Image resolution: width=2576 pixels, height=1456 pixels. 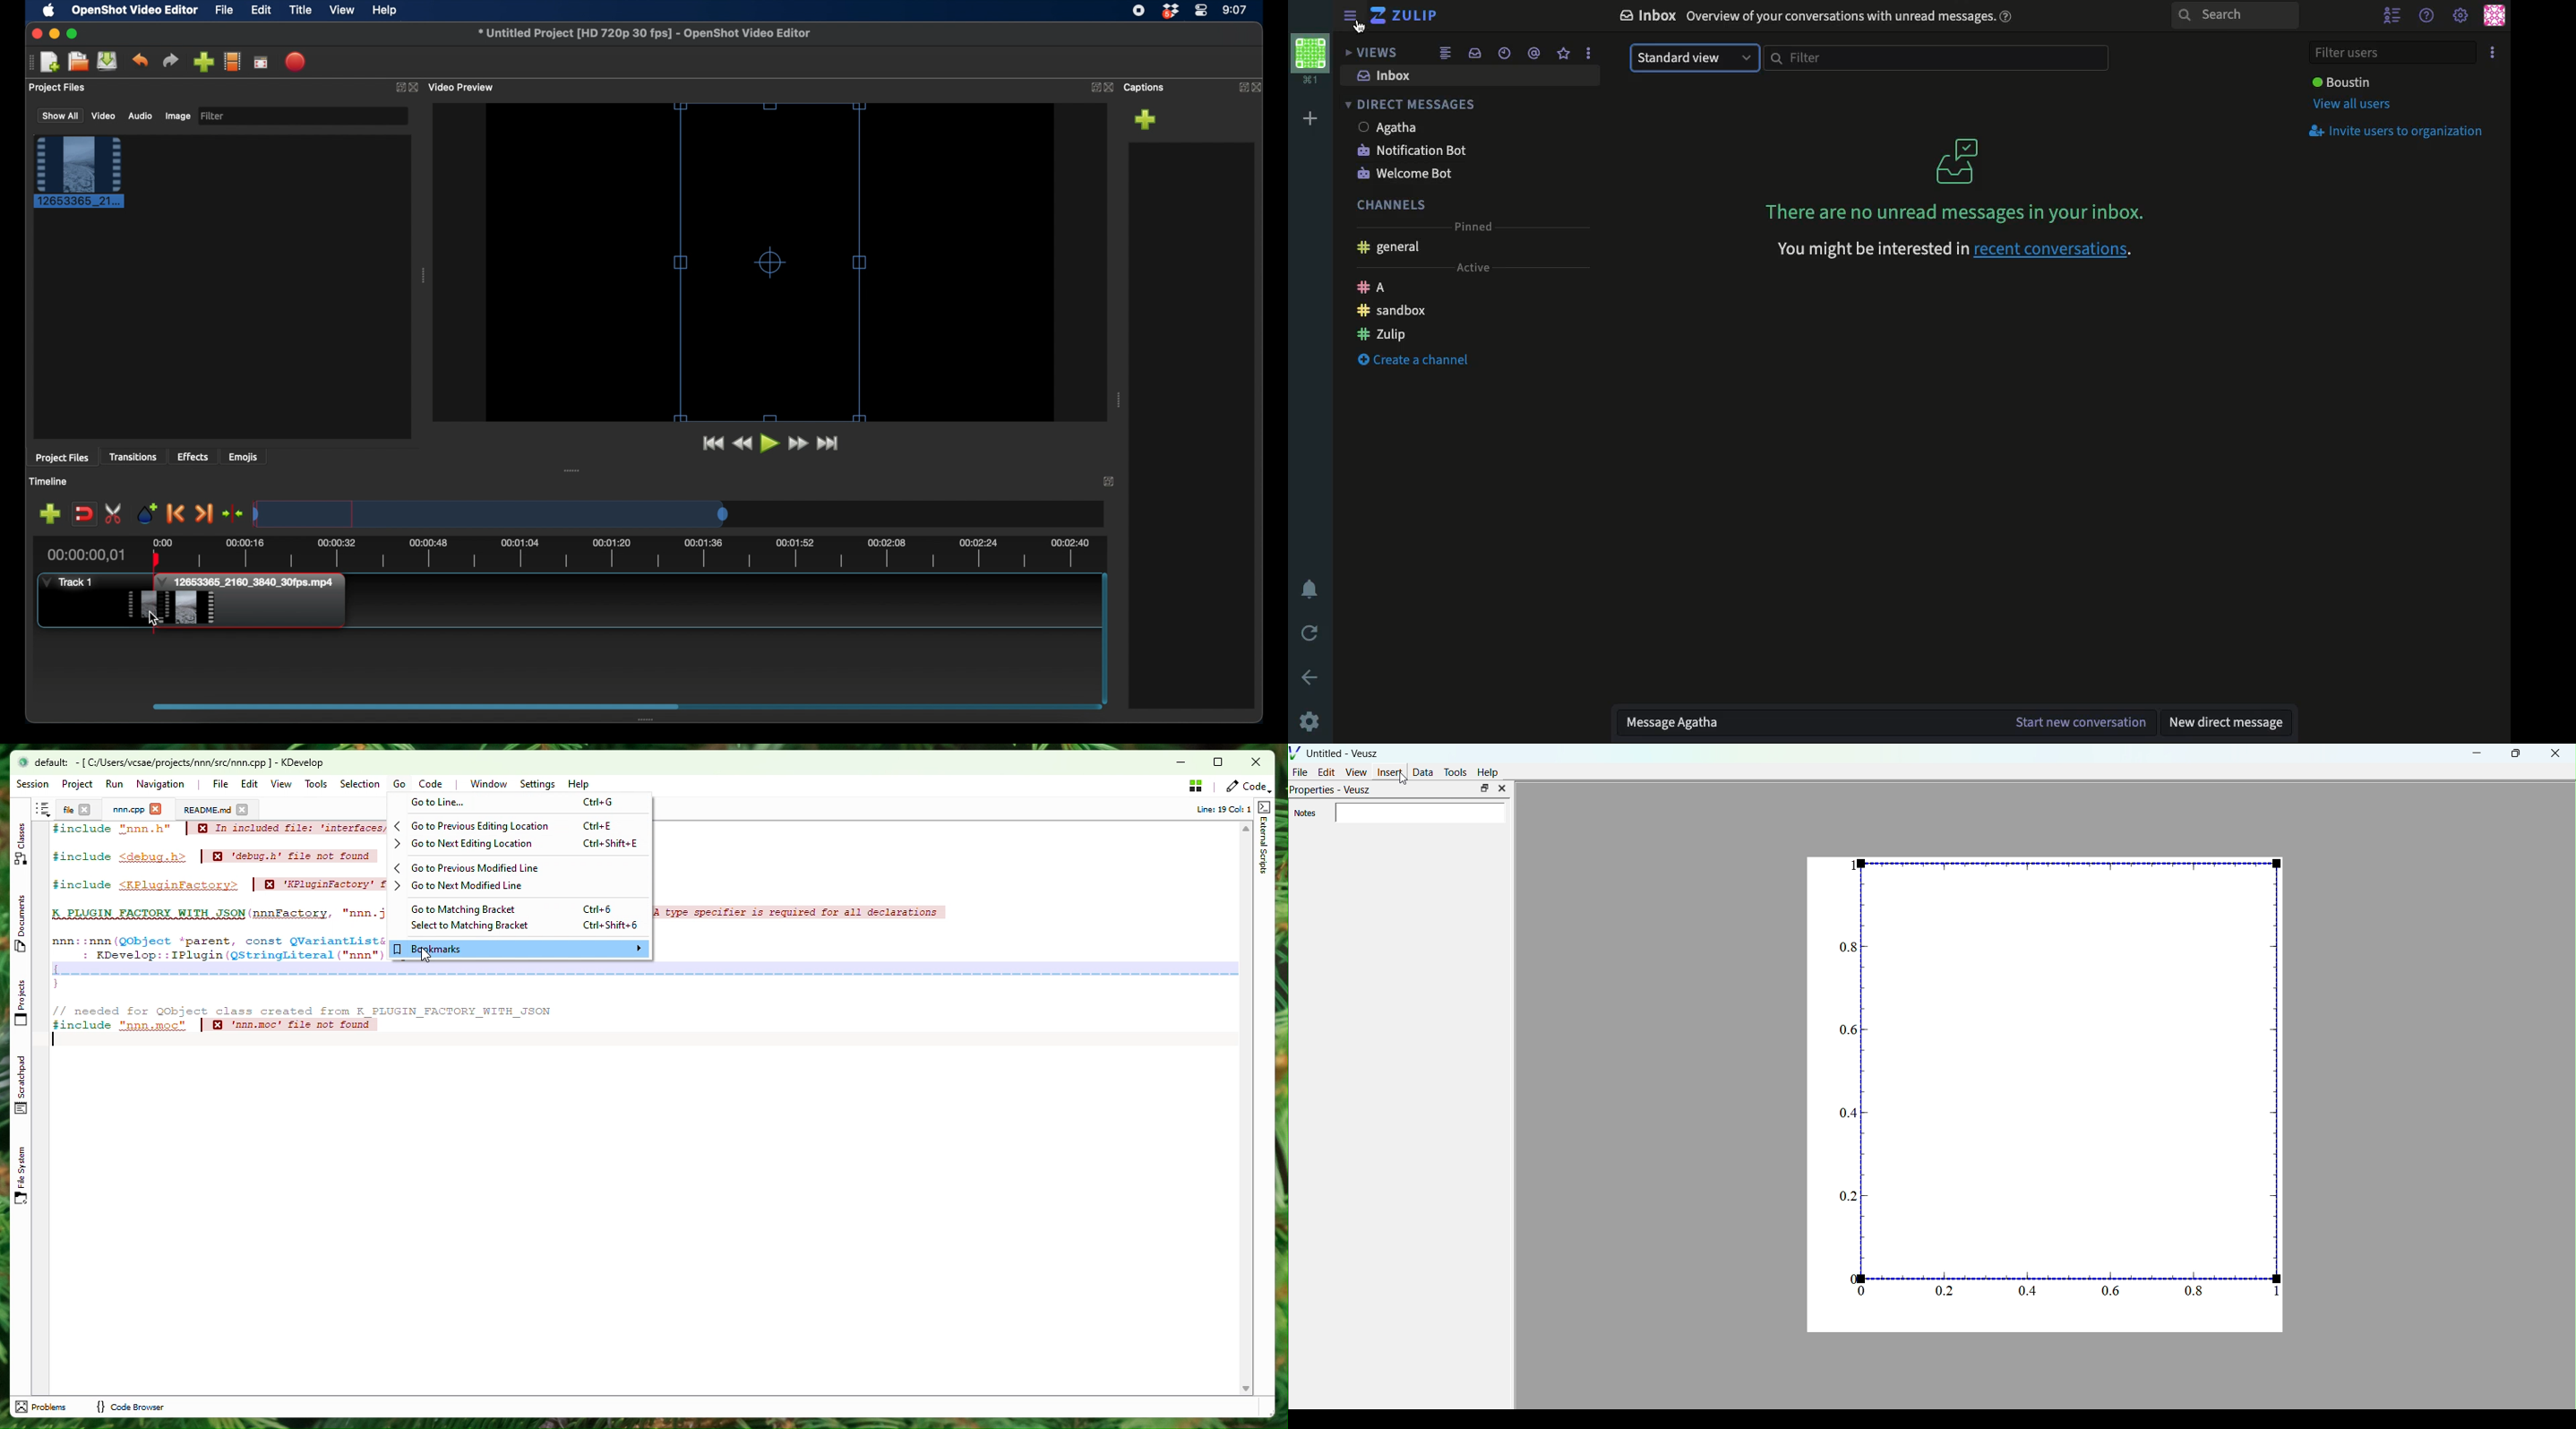 What do you see at coordinates (2498, 18) in the screenshot?
I see `Profile` at bounding box center [2498, 18].